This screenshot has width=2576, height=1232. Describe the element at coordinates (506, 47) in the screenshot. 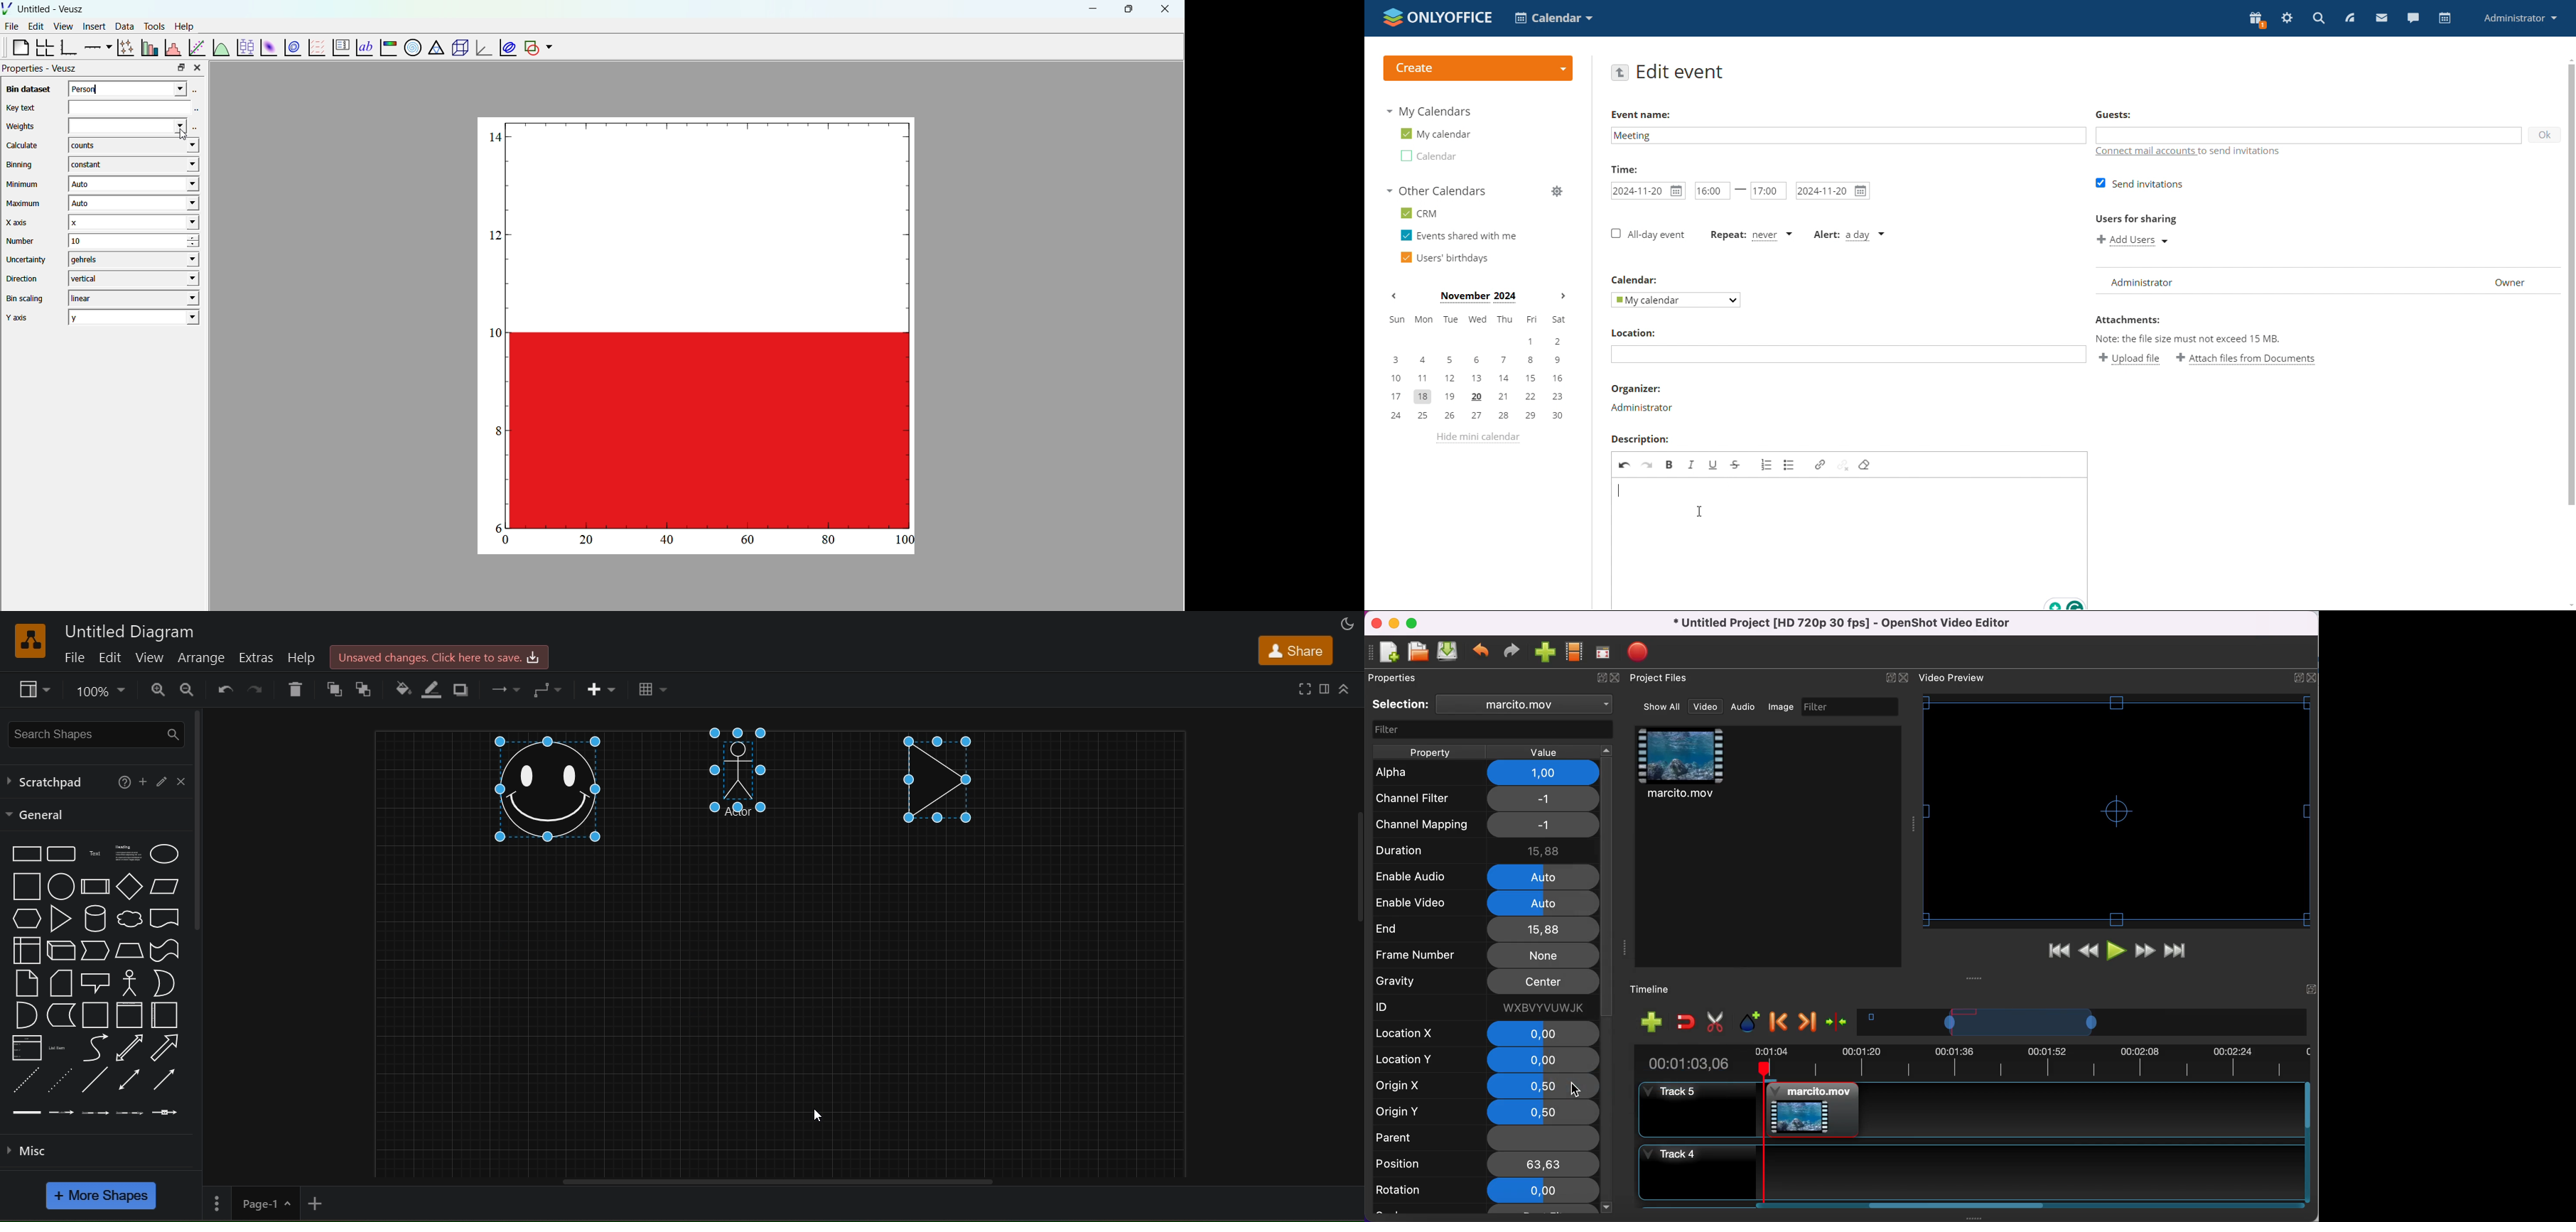

I see `plot covariance ellipses` at that location.